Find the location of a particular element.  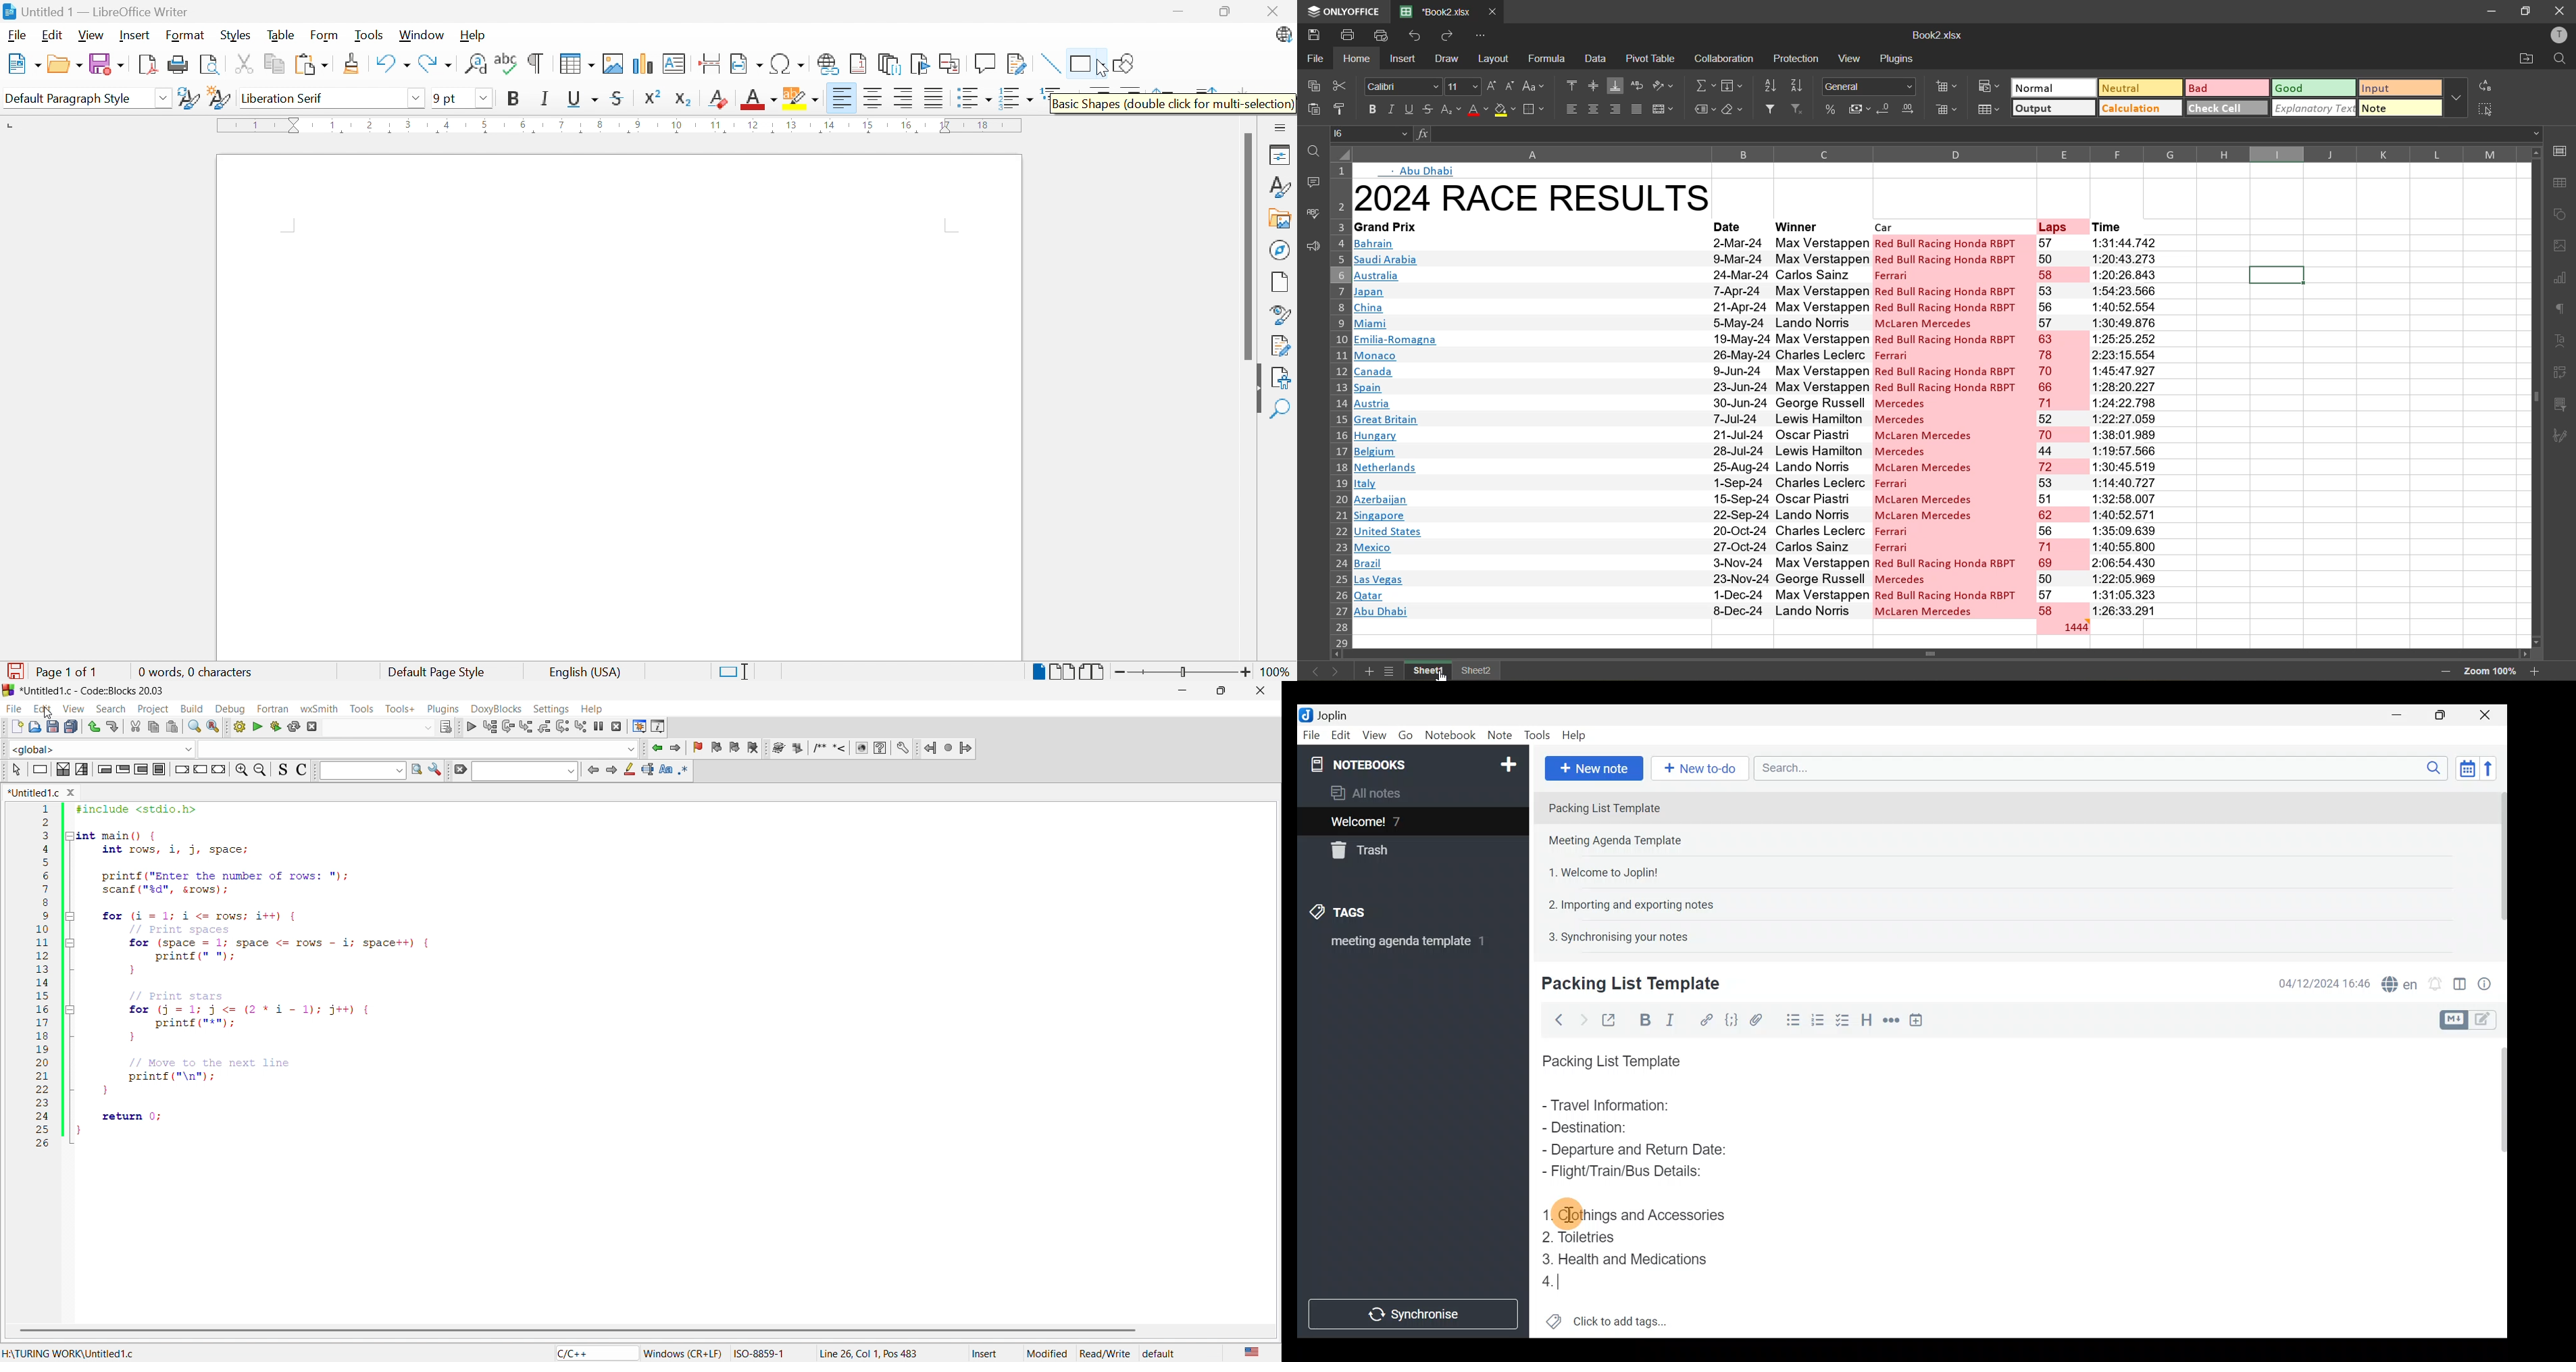

zoom out is located at coordinates (258, 772).